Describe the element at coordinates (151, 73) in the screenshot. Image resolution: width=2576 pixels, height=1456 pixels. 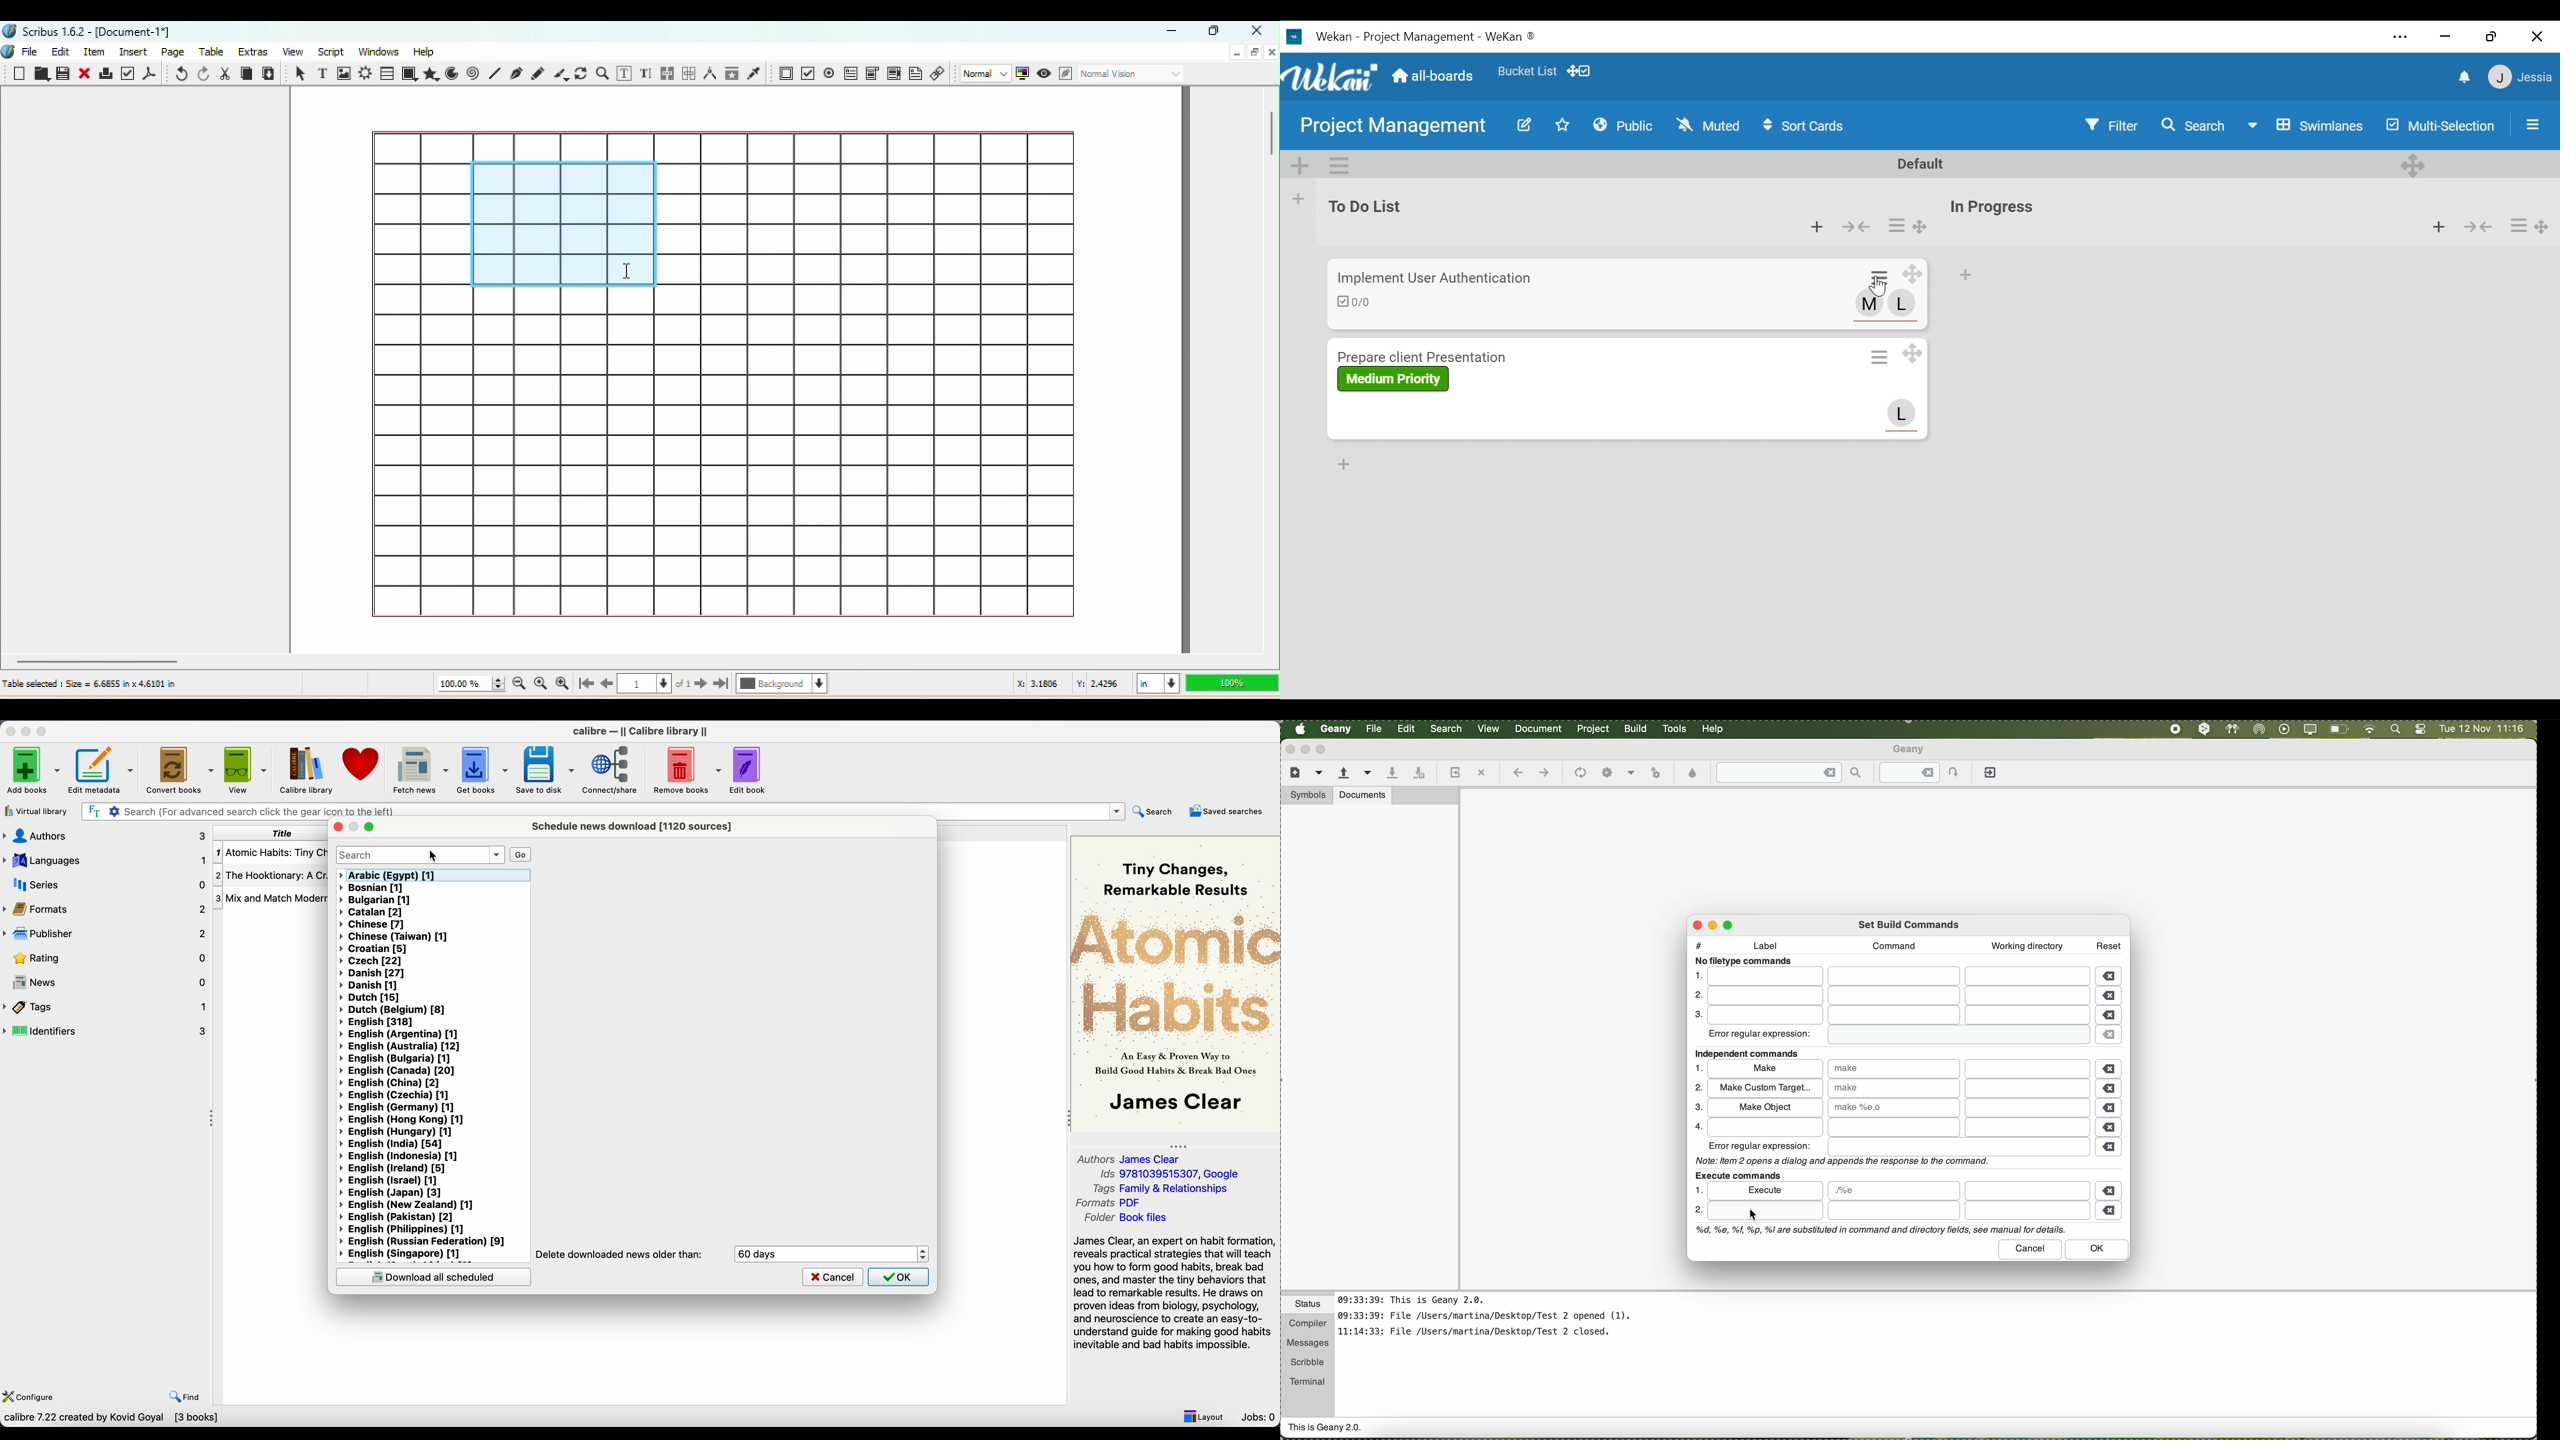
I see `Save as PDF` at that location.